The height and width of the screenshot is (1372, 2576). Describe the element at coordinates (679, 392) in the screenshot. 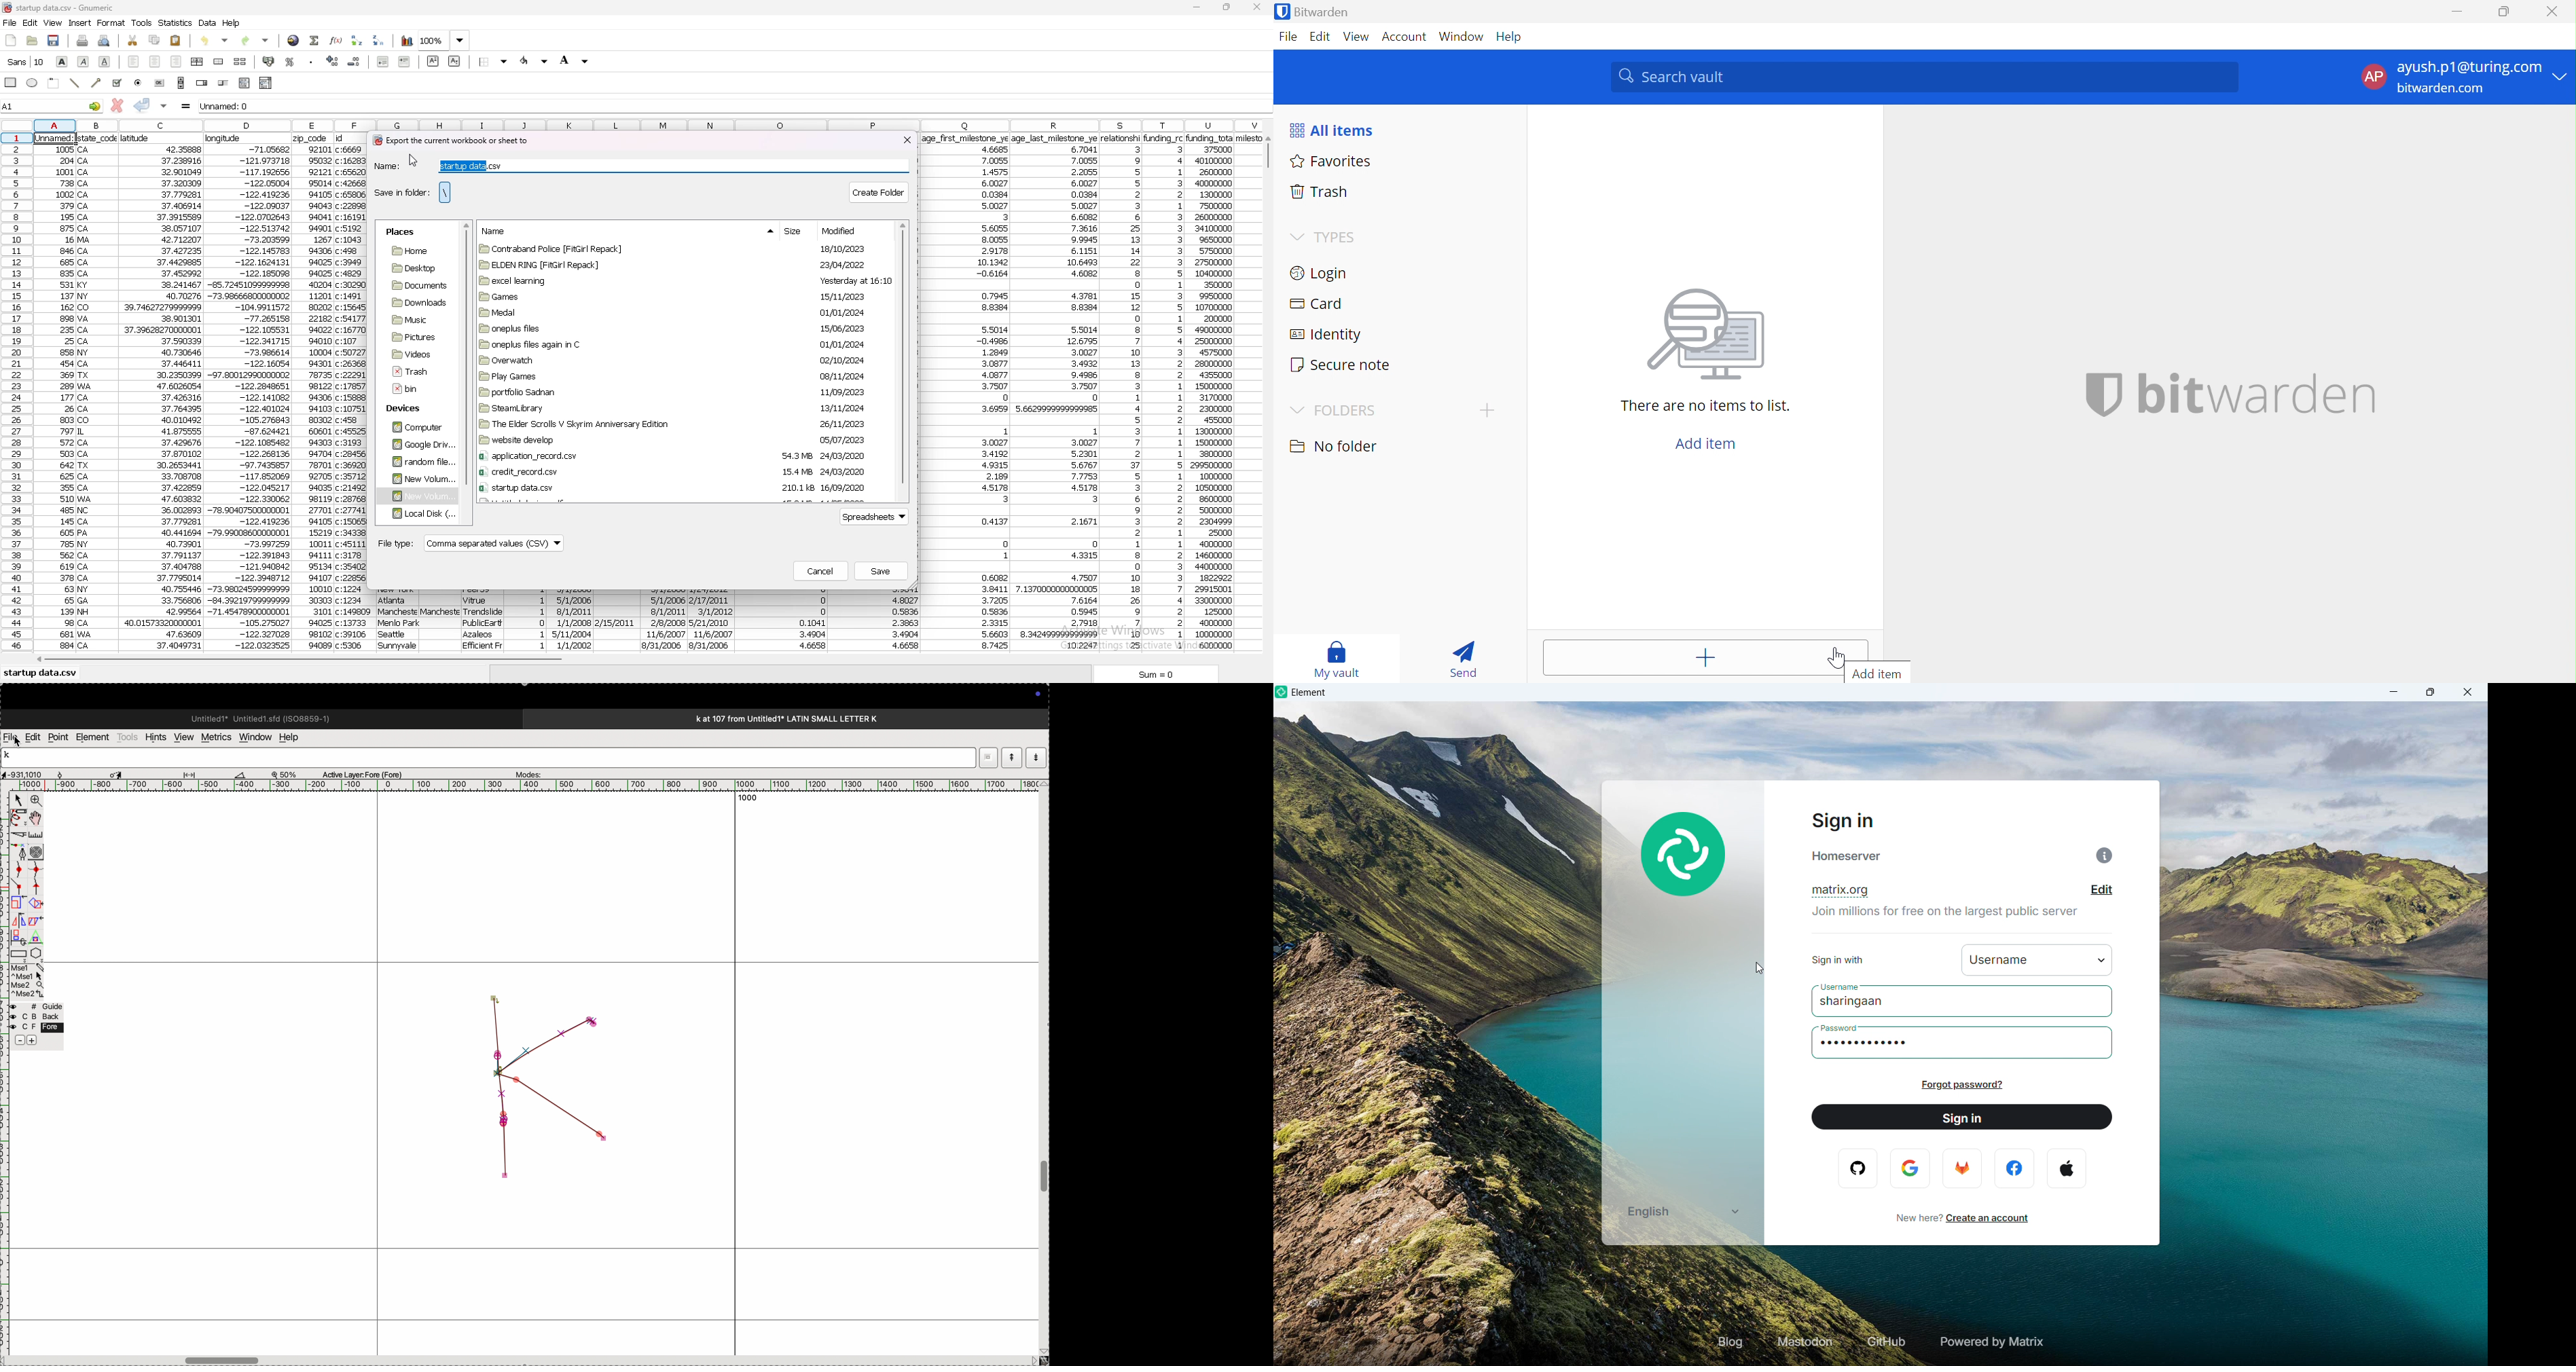

I see `folder` at that location.